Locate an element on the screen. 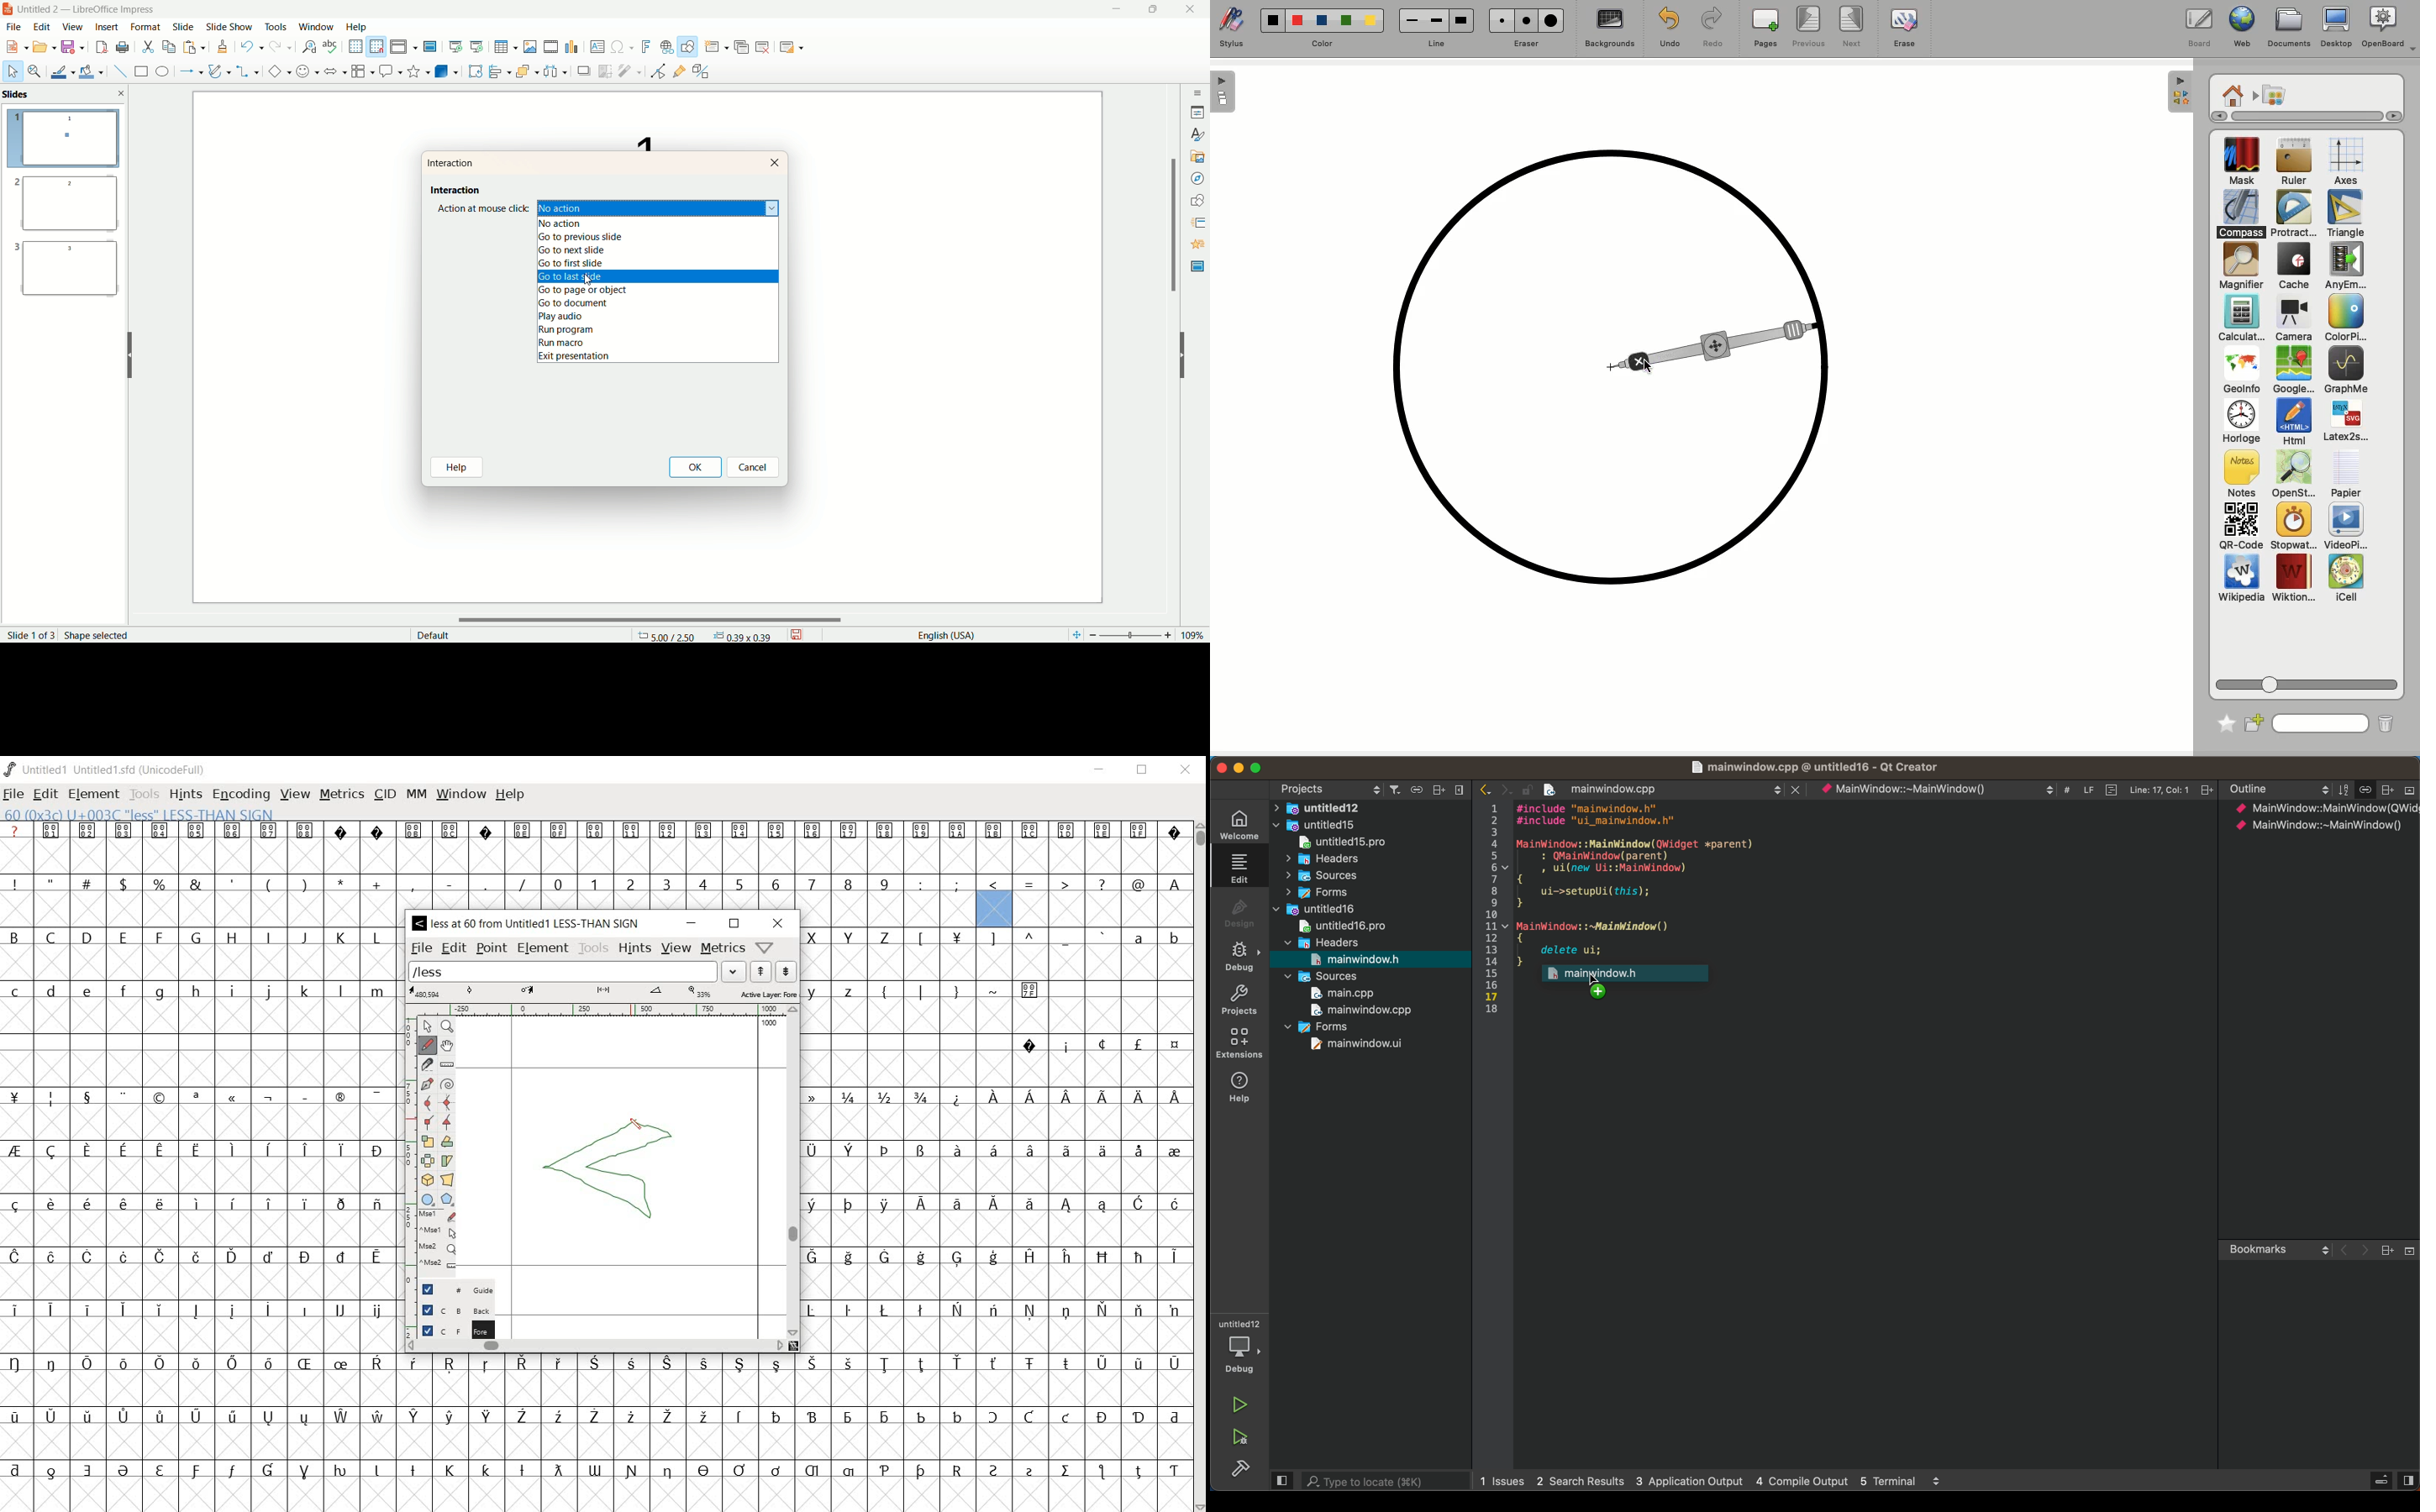 The height and width of the screenshot is (1512, 2436). no action is located at coordinates (646, 207).